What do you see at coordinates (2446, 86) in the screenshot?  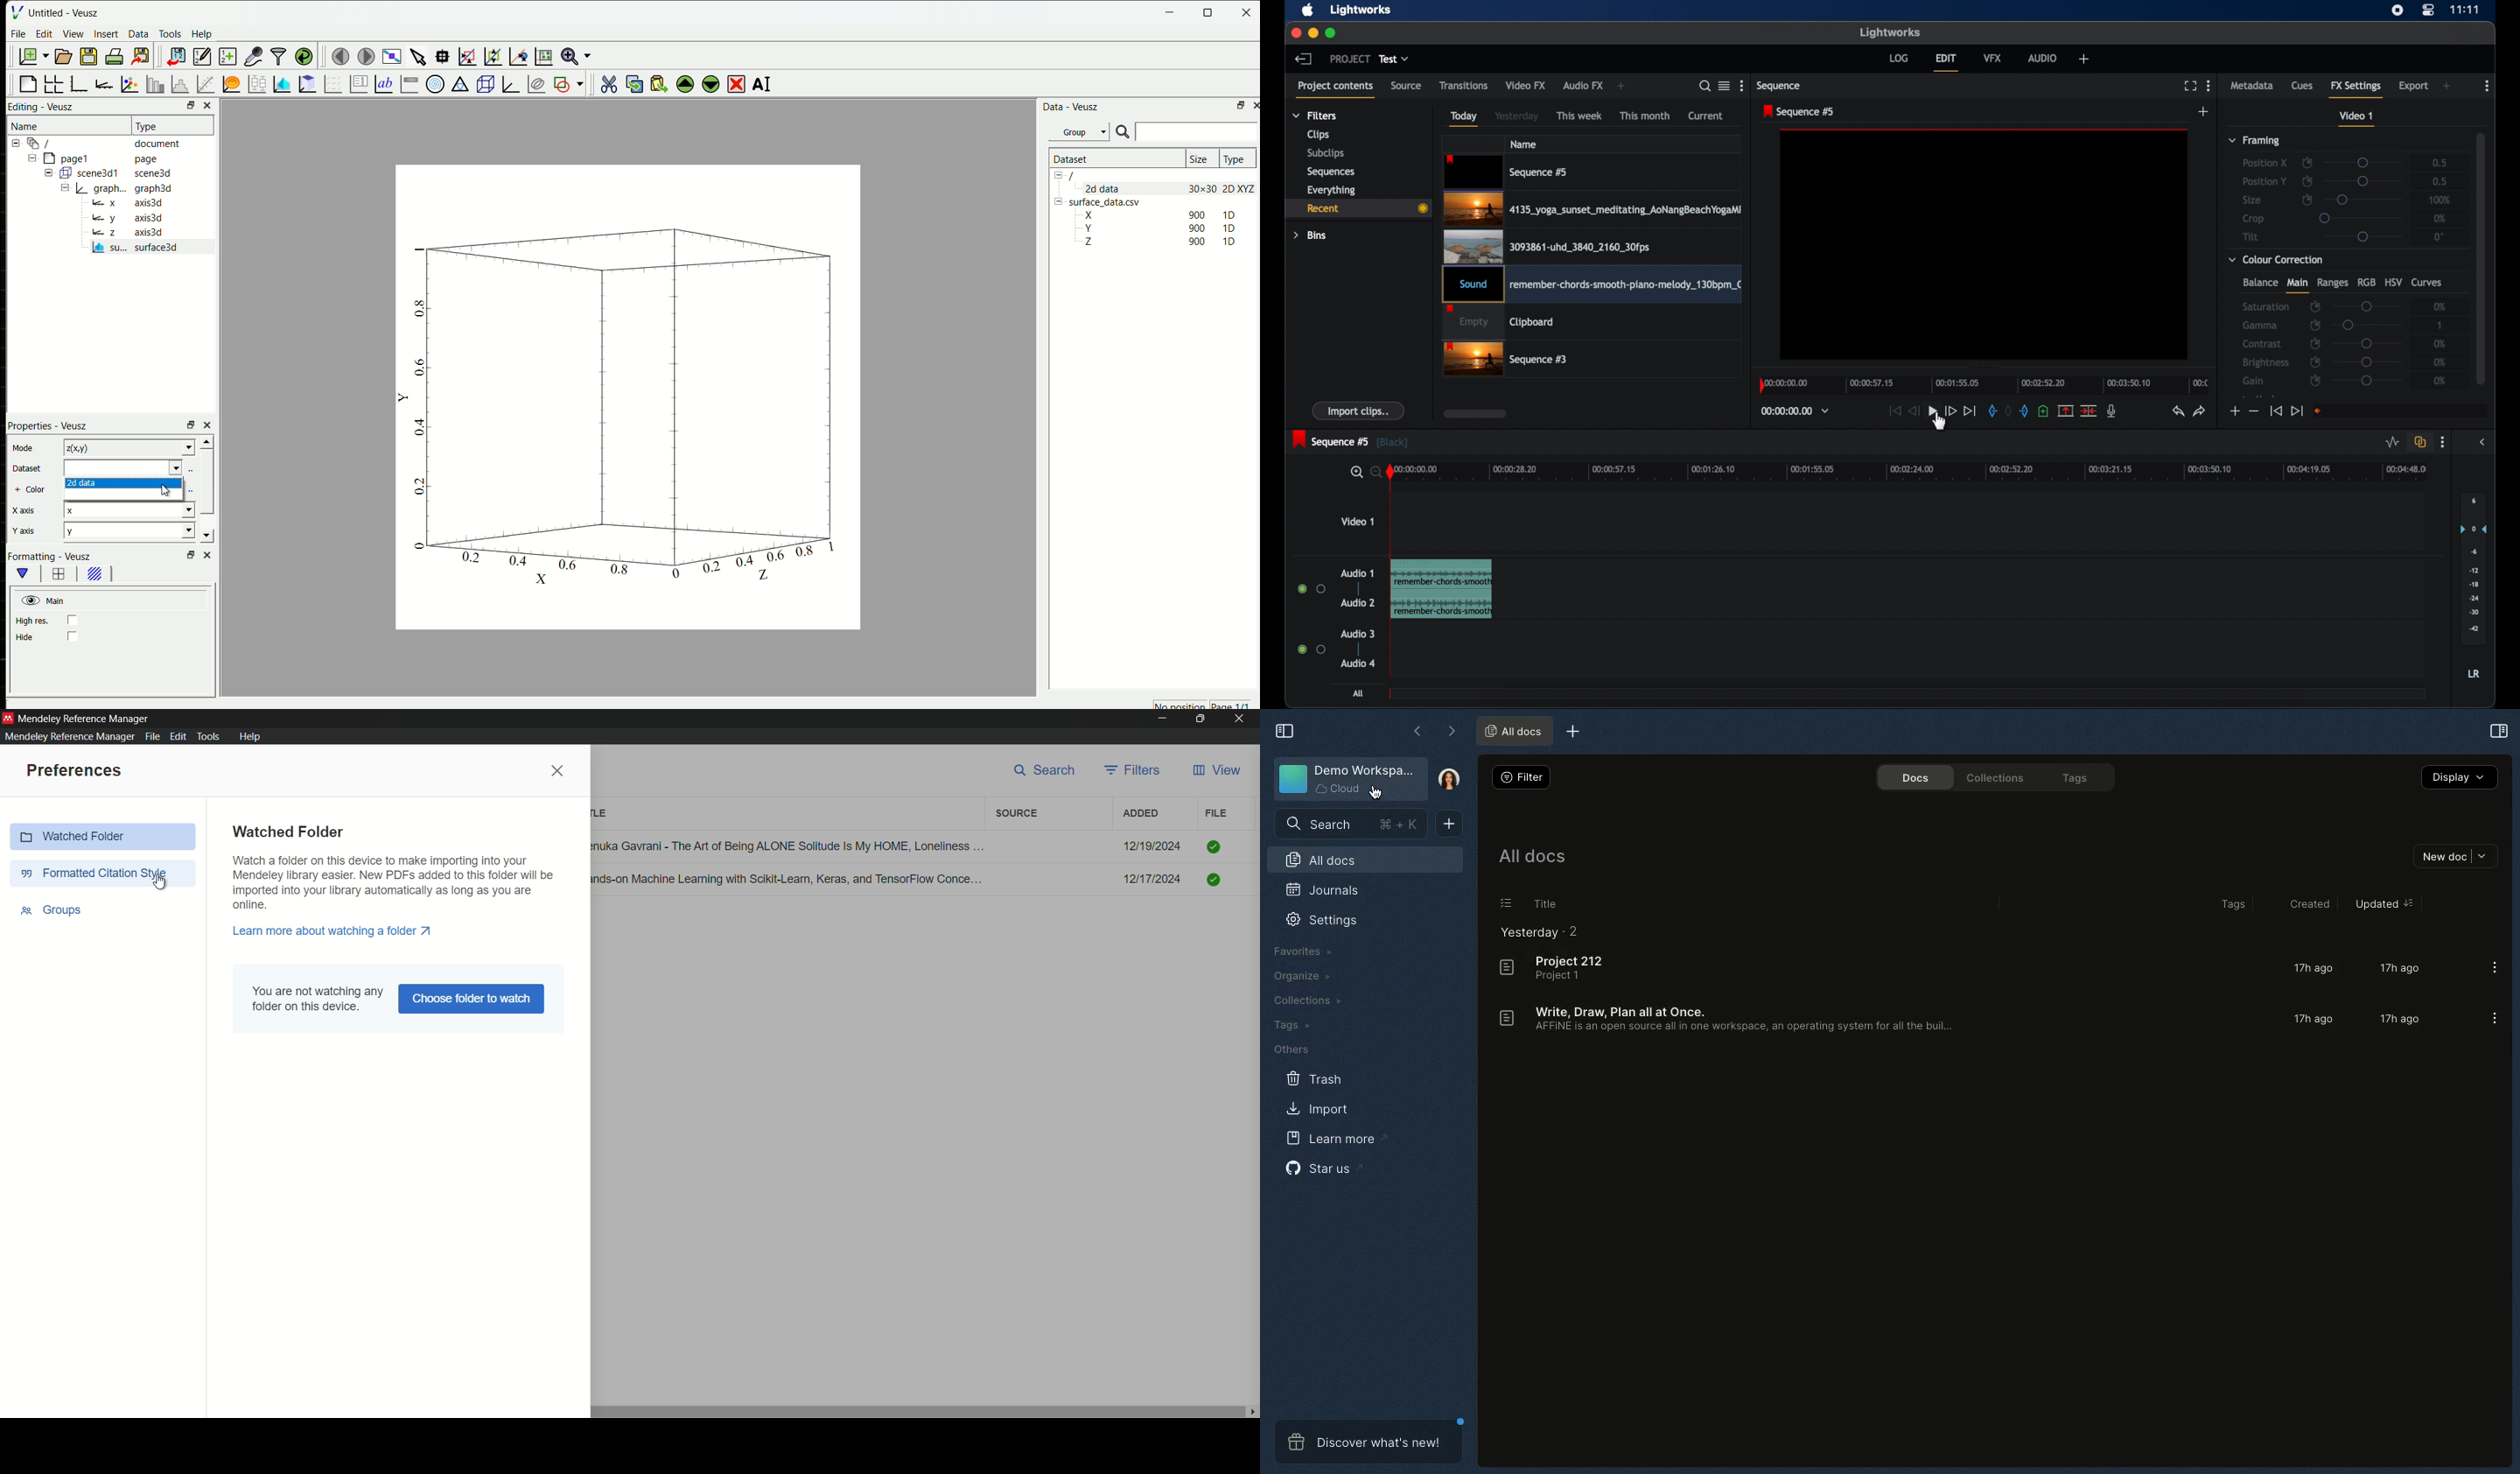 I see `add` at bounding box center [2446, 86].